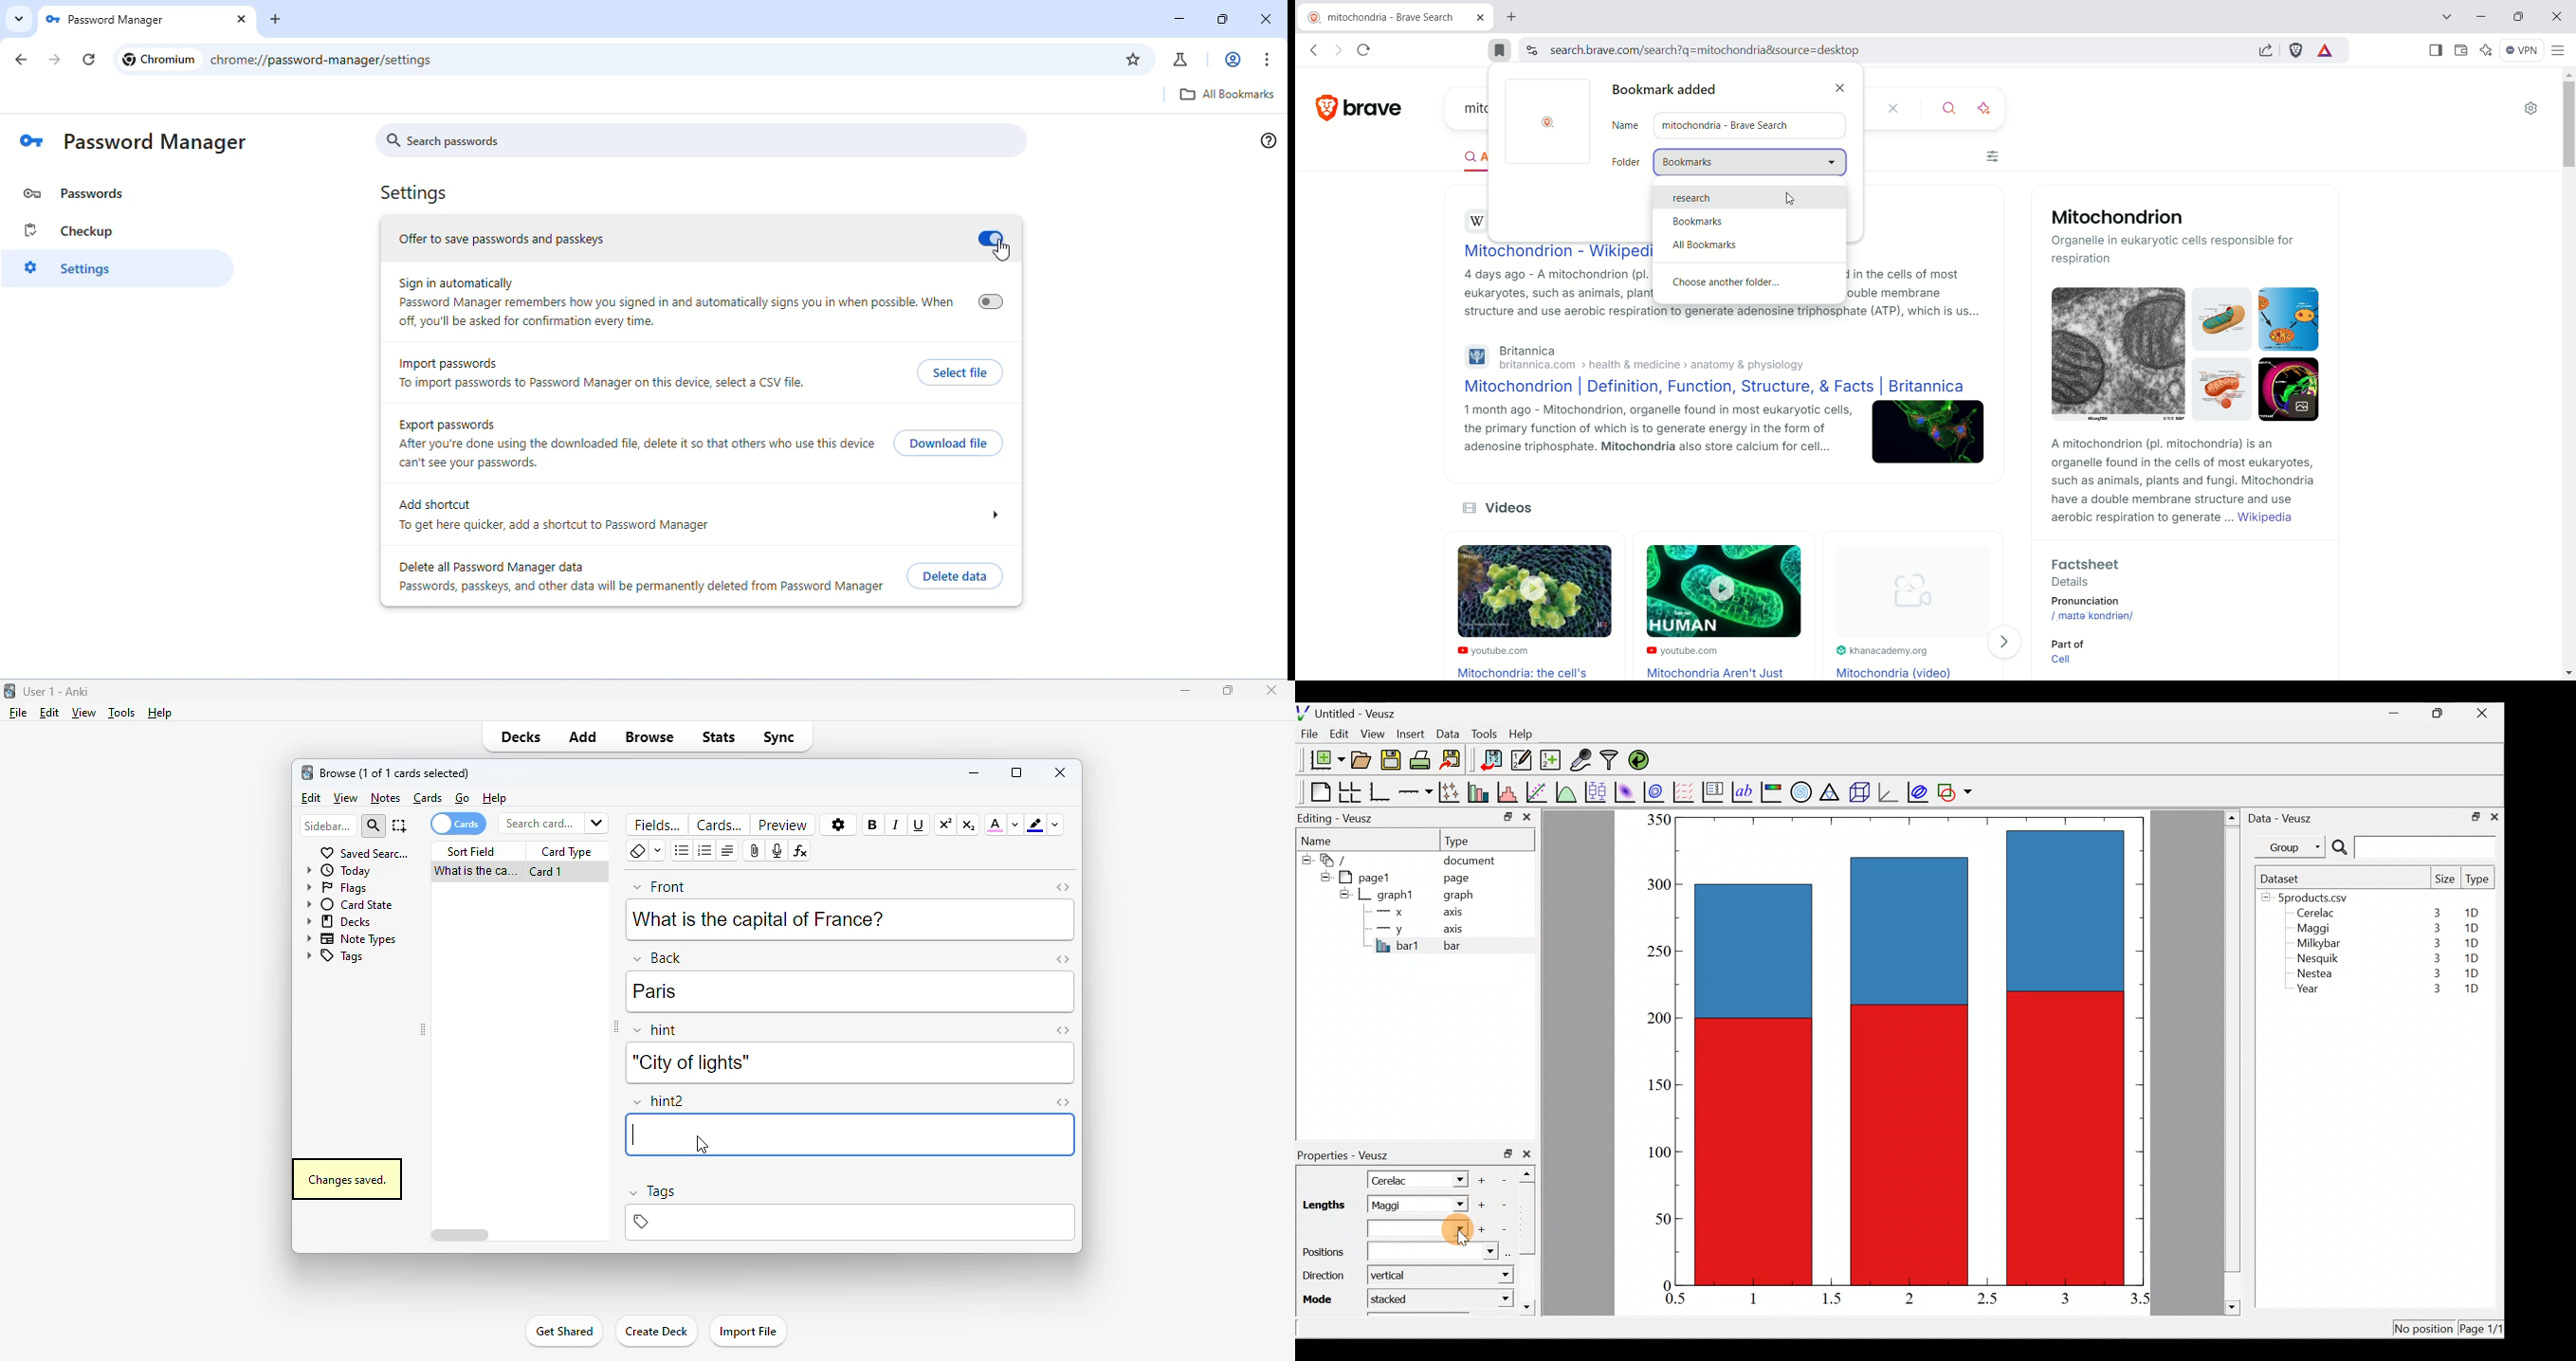 The height and width of the screenshot is (1372, 2576). Describe the element at coordinates (57, 59) in the screenshot. I see `go forward` at that location.